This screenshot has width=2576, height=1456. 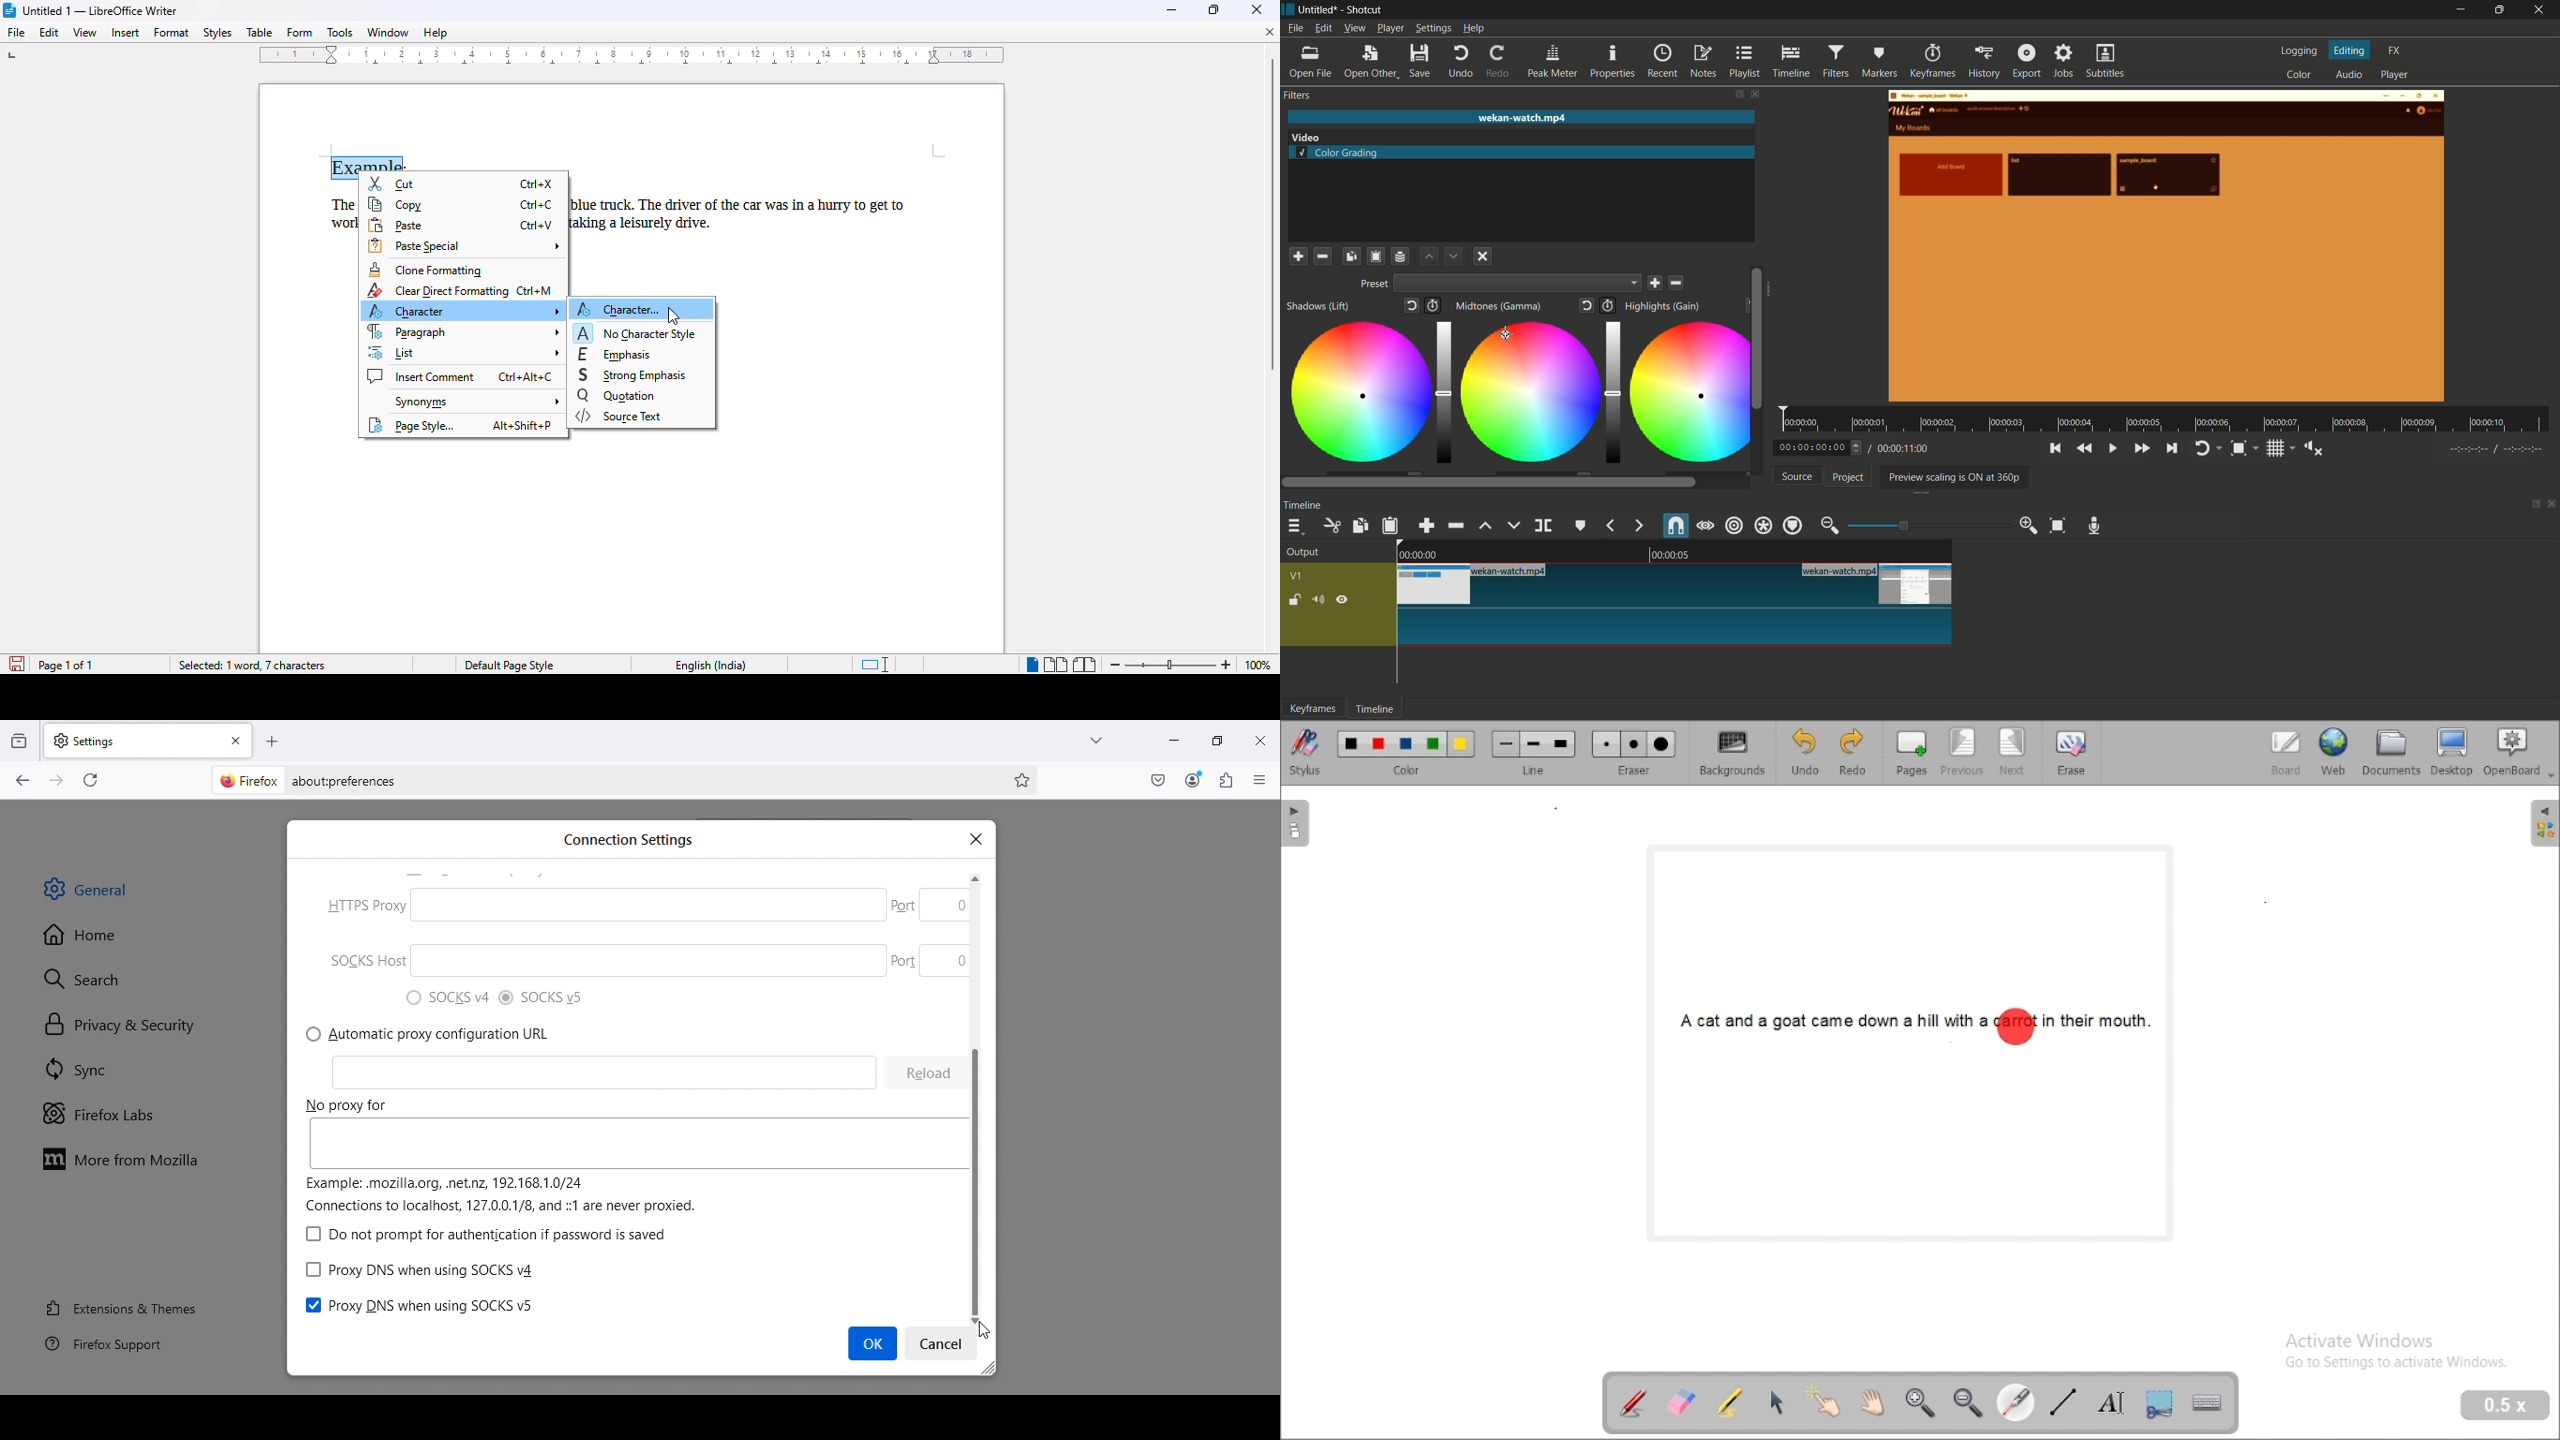 I want to click on mute, so click(x=1322, y=601).